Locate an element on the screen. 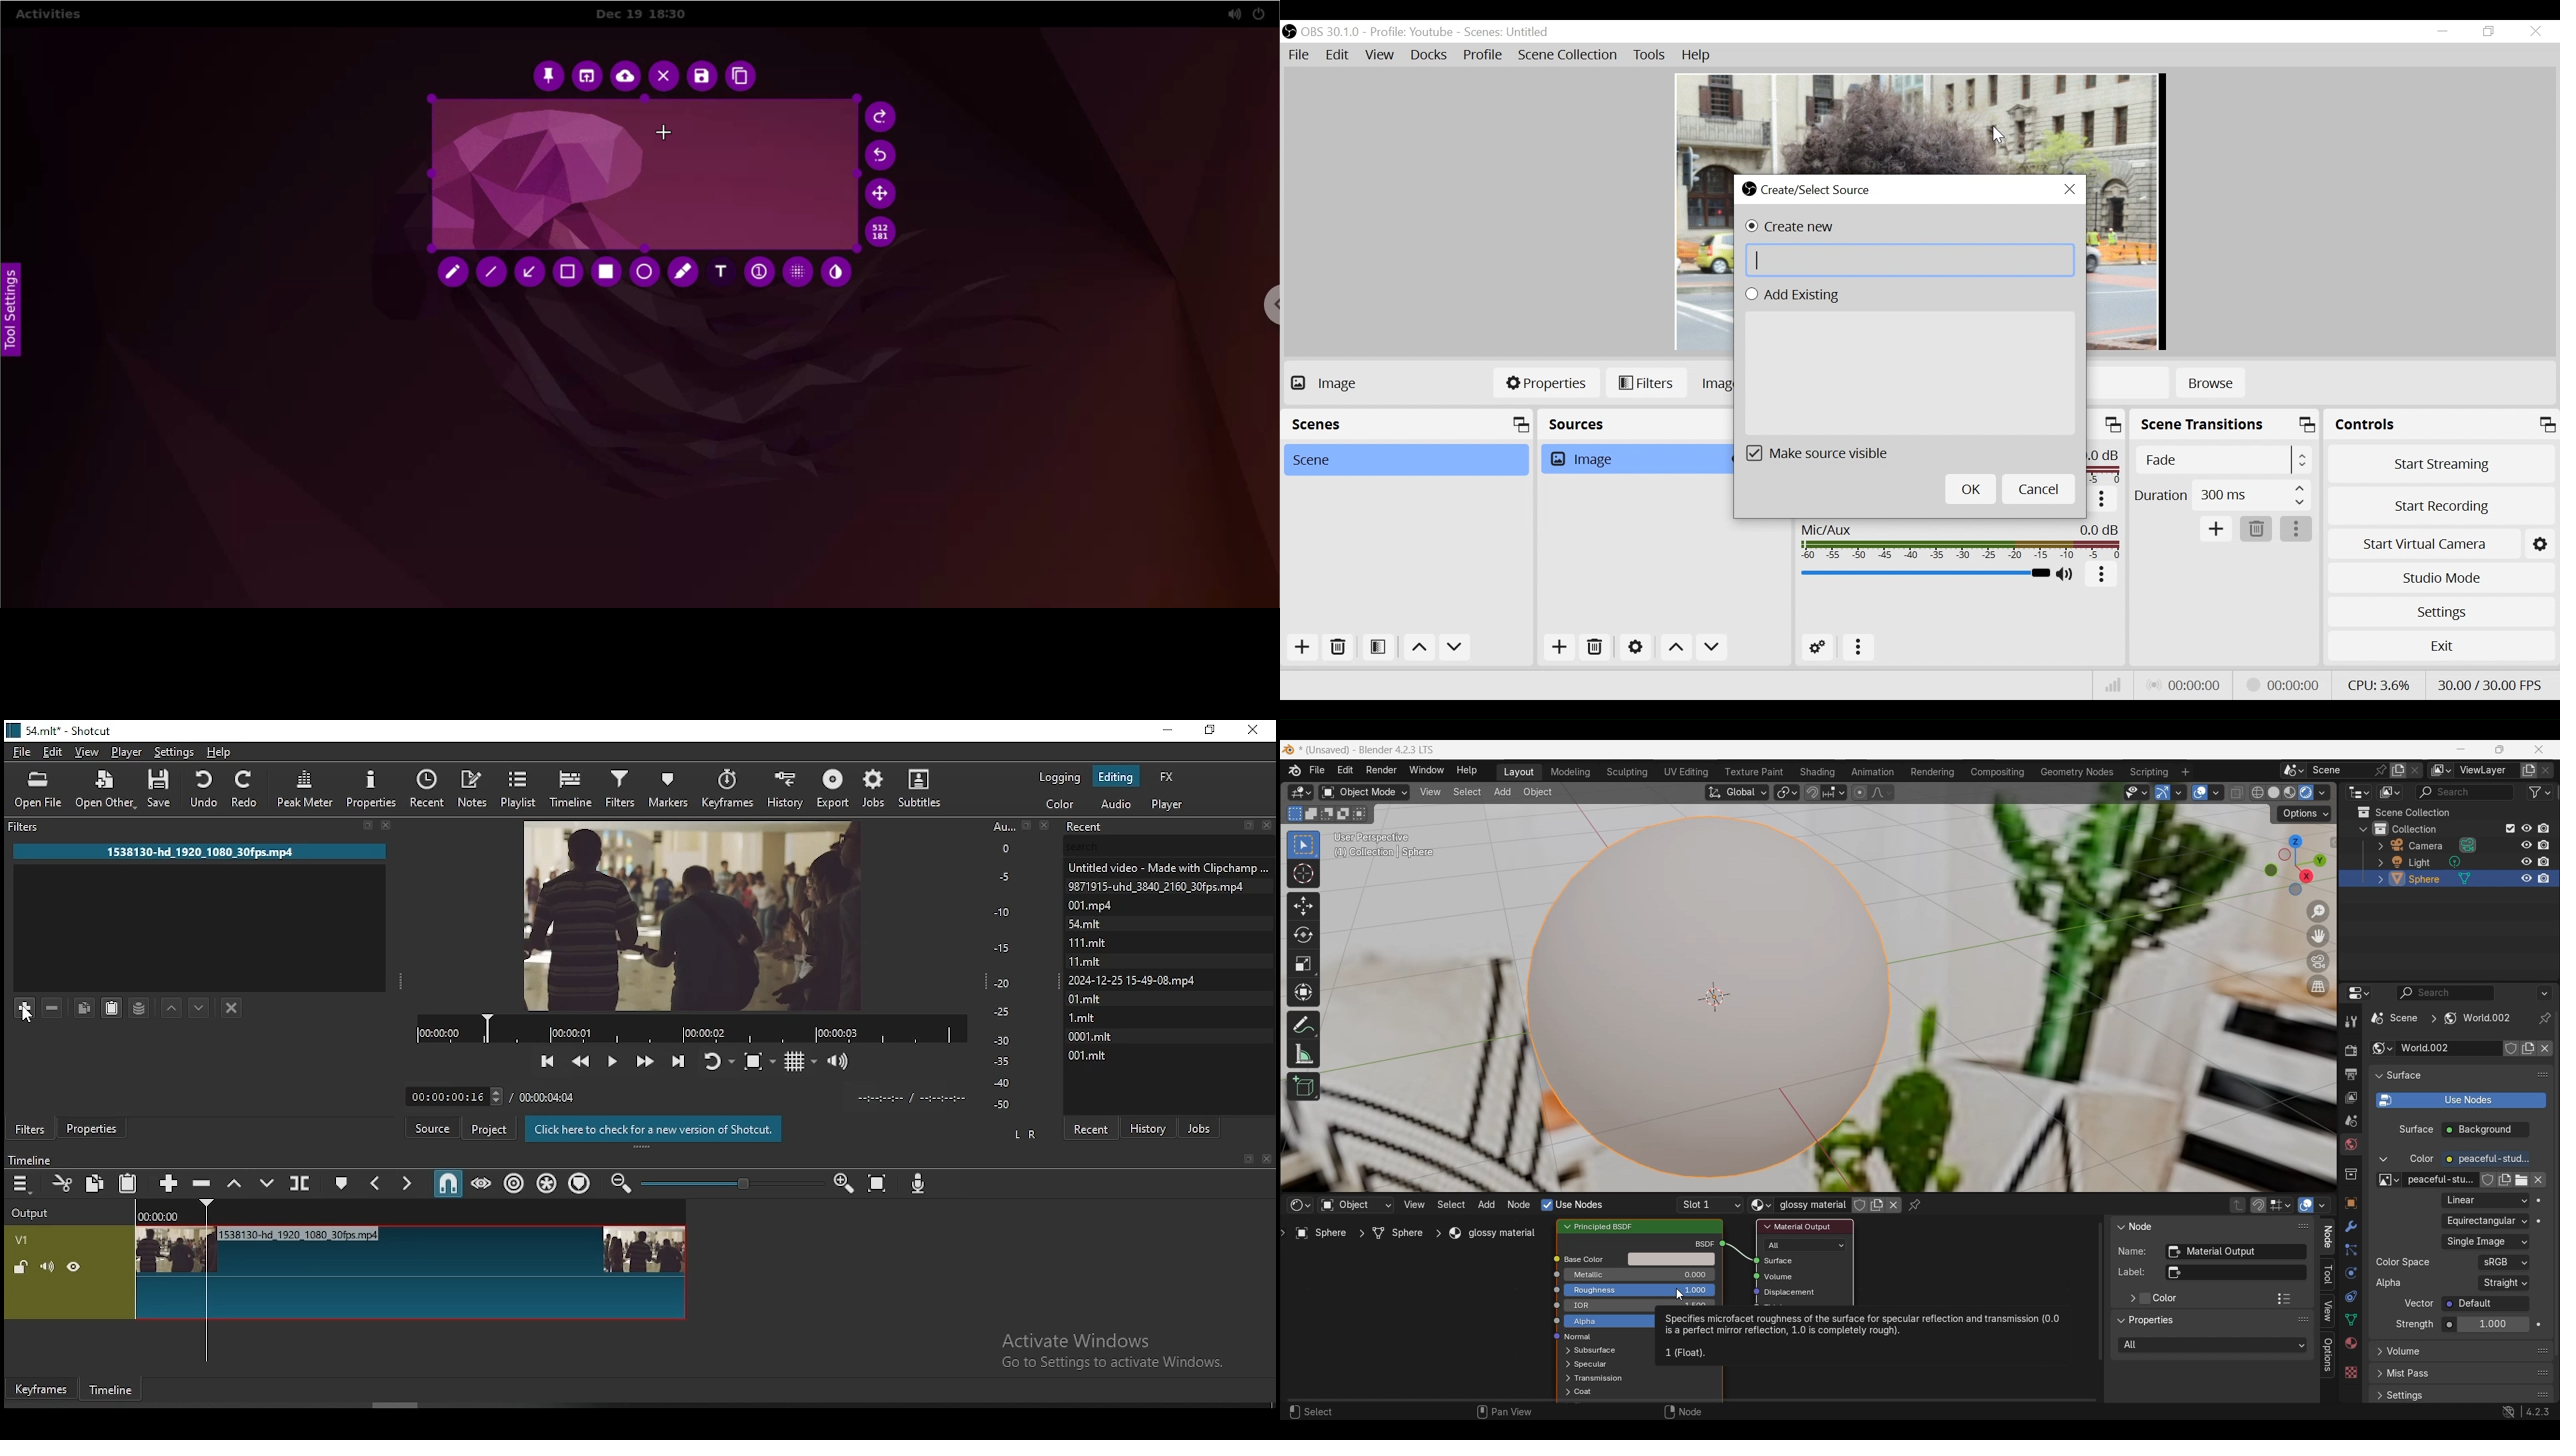 The height and width of the screenshot is (1456, 2576). Help is located at coordinates (1697, 55).